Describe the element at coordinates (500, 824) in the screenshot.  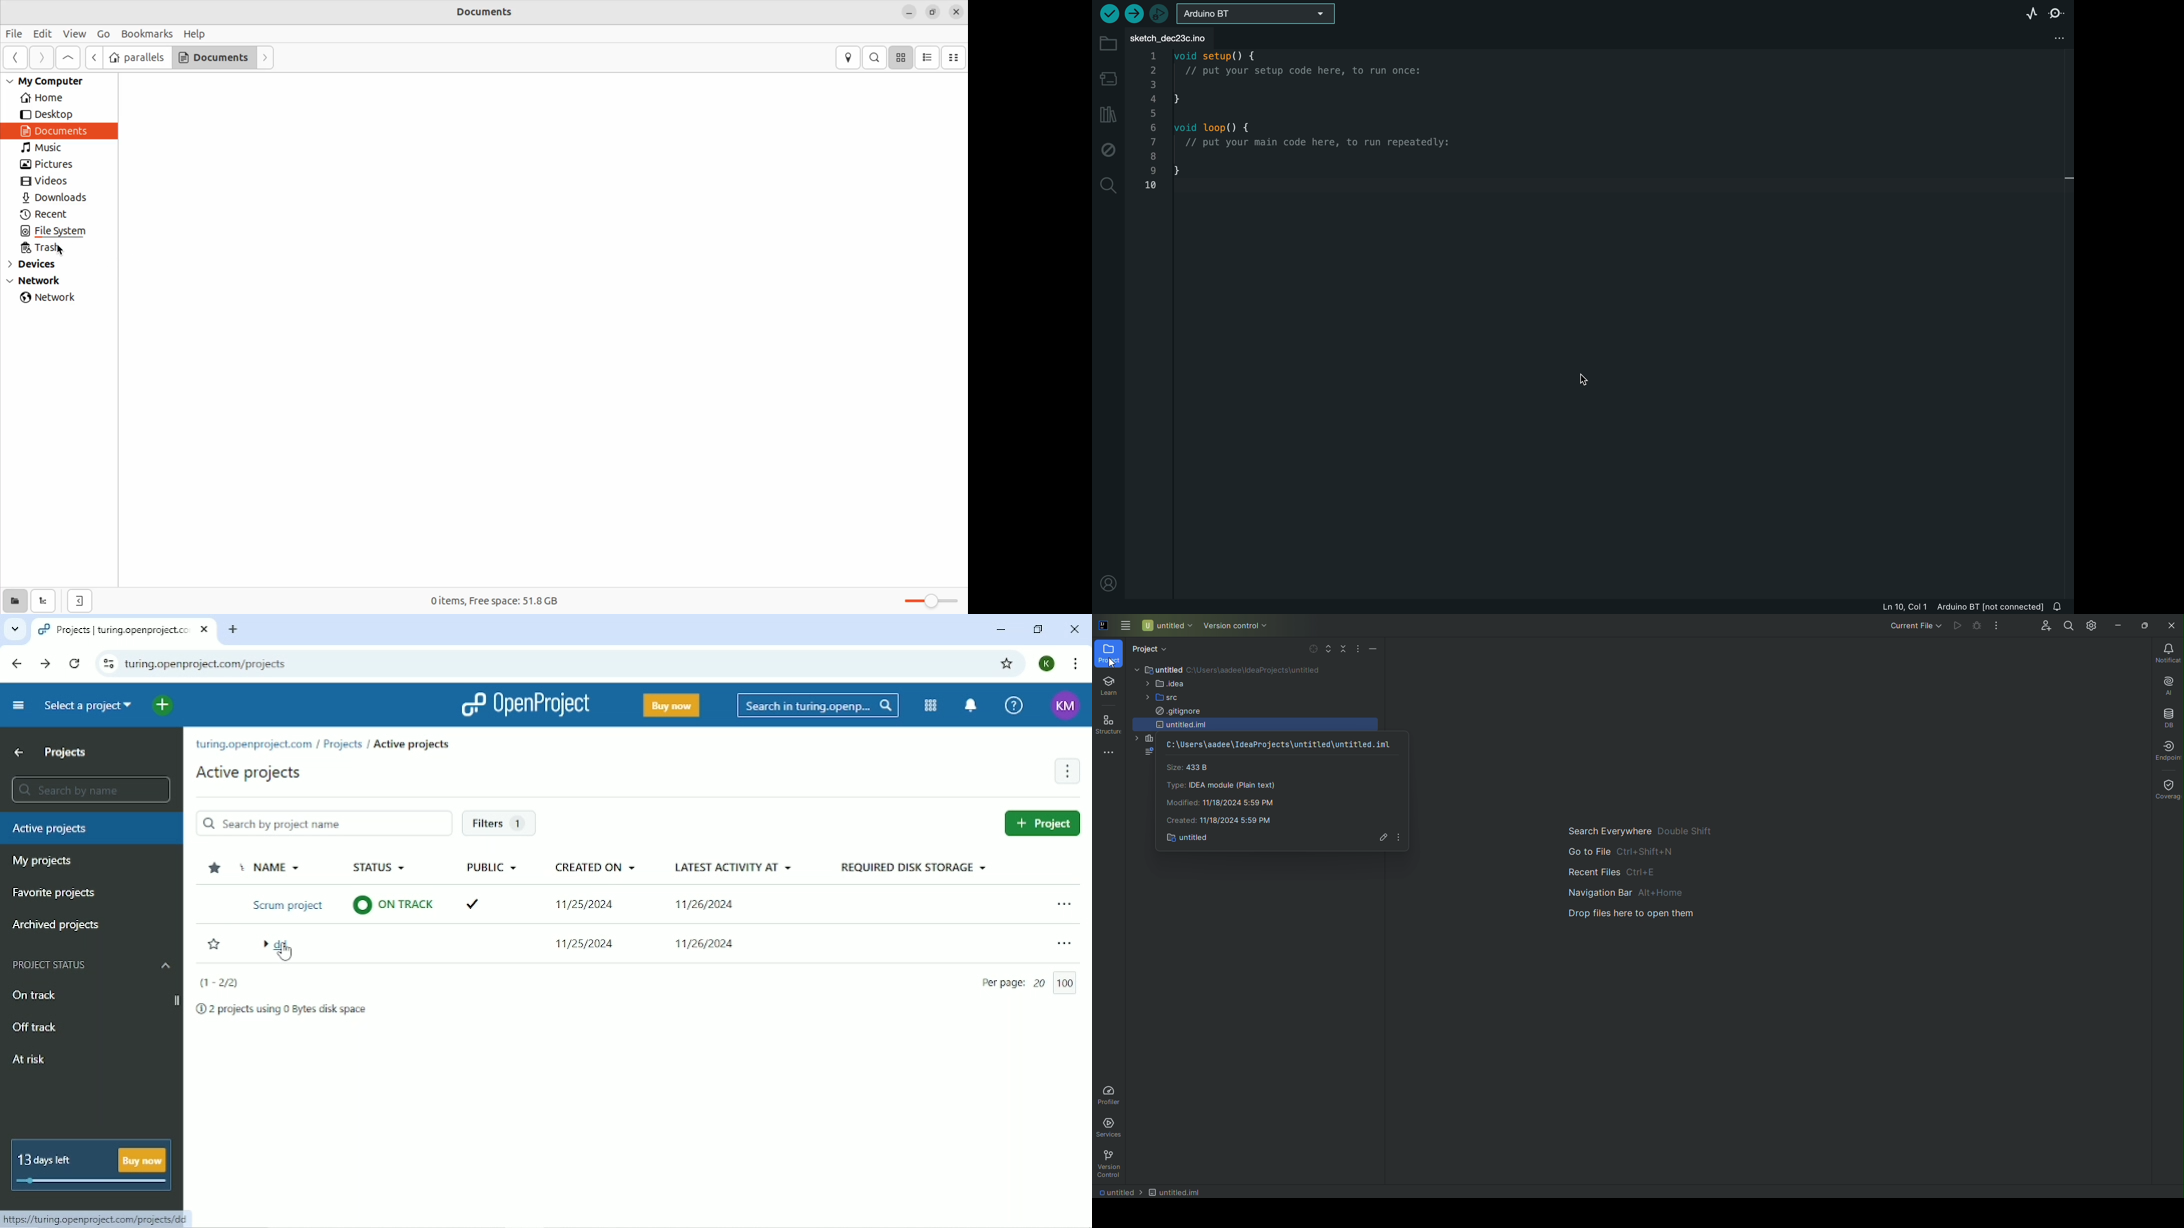
I see `Filters 1` at that location.